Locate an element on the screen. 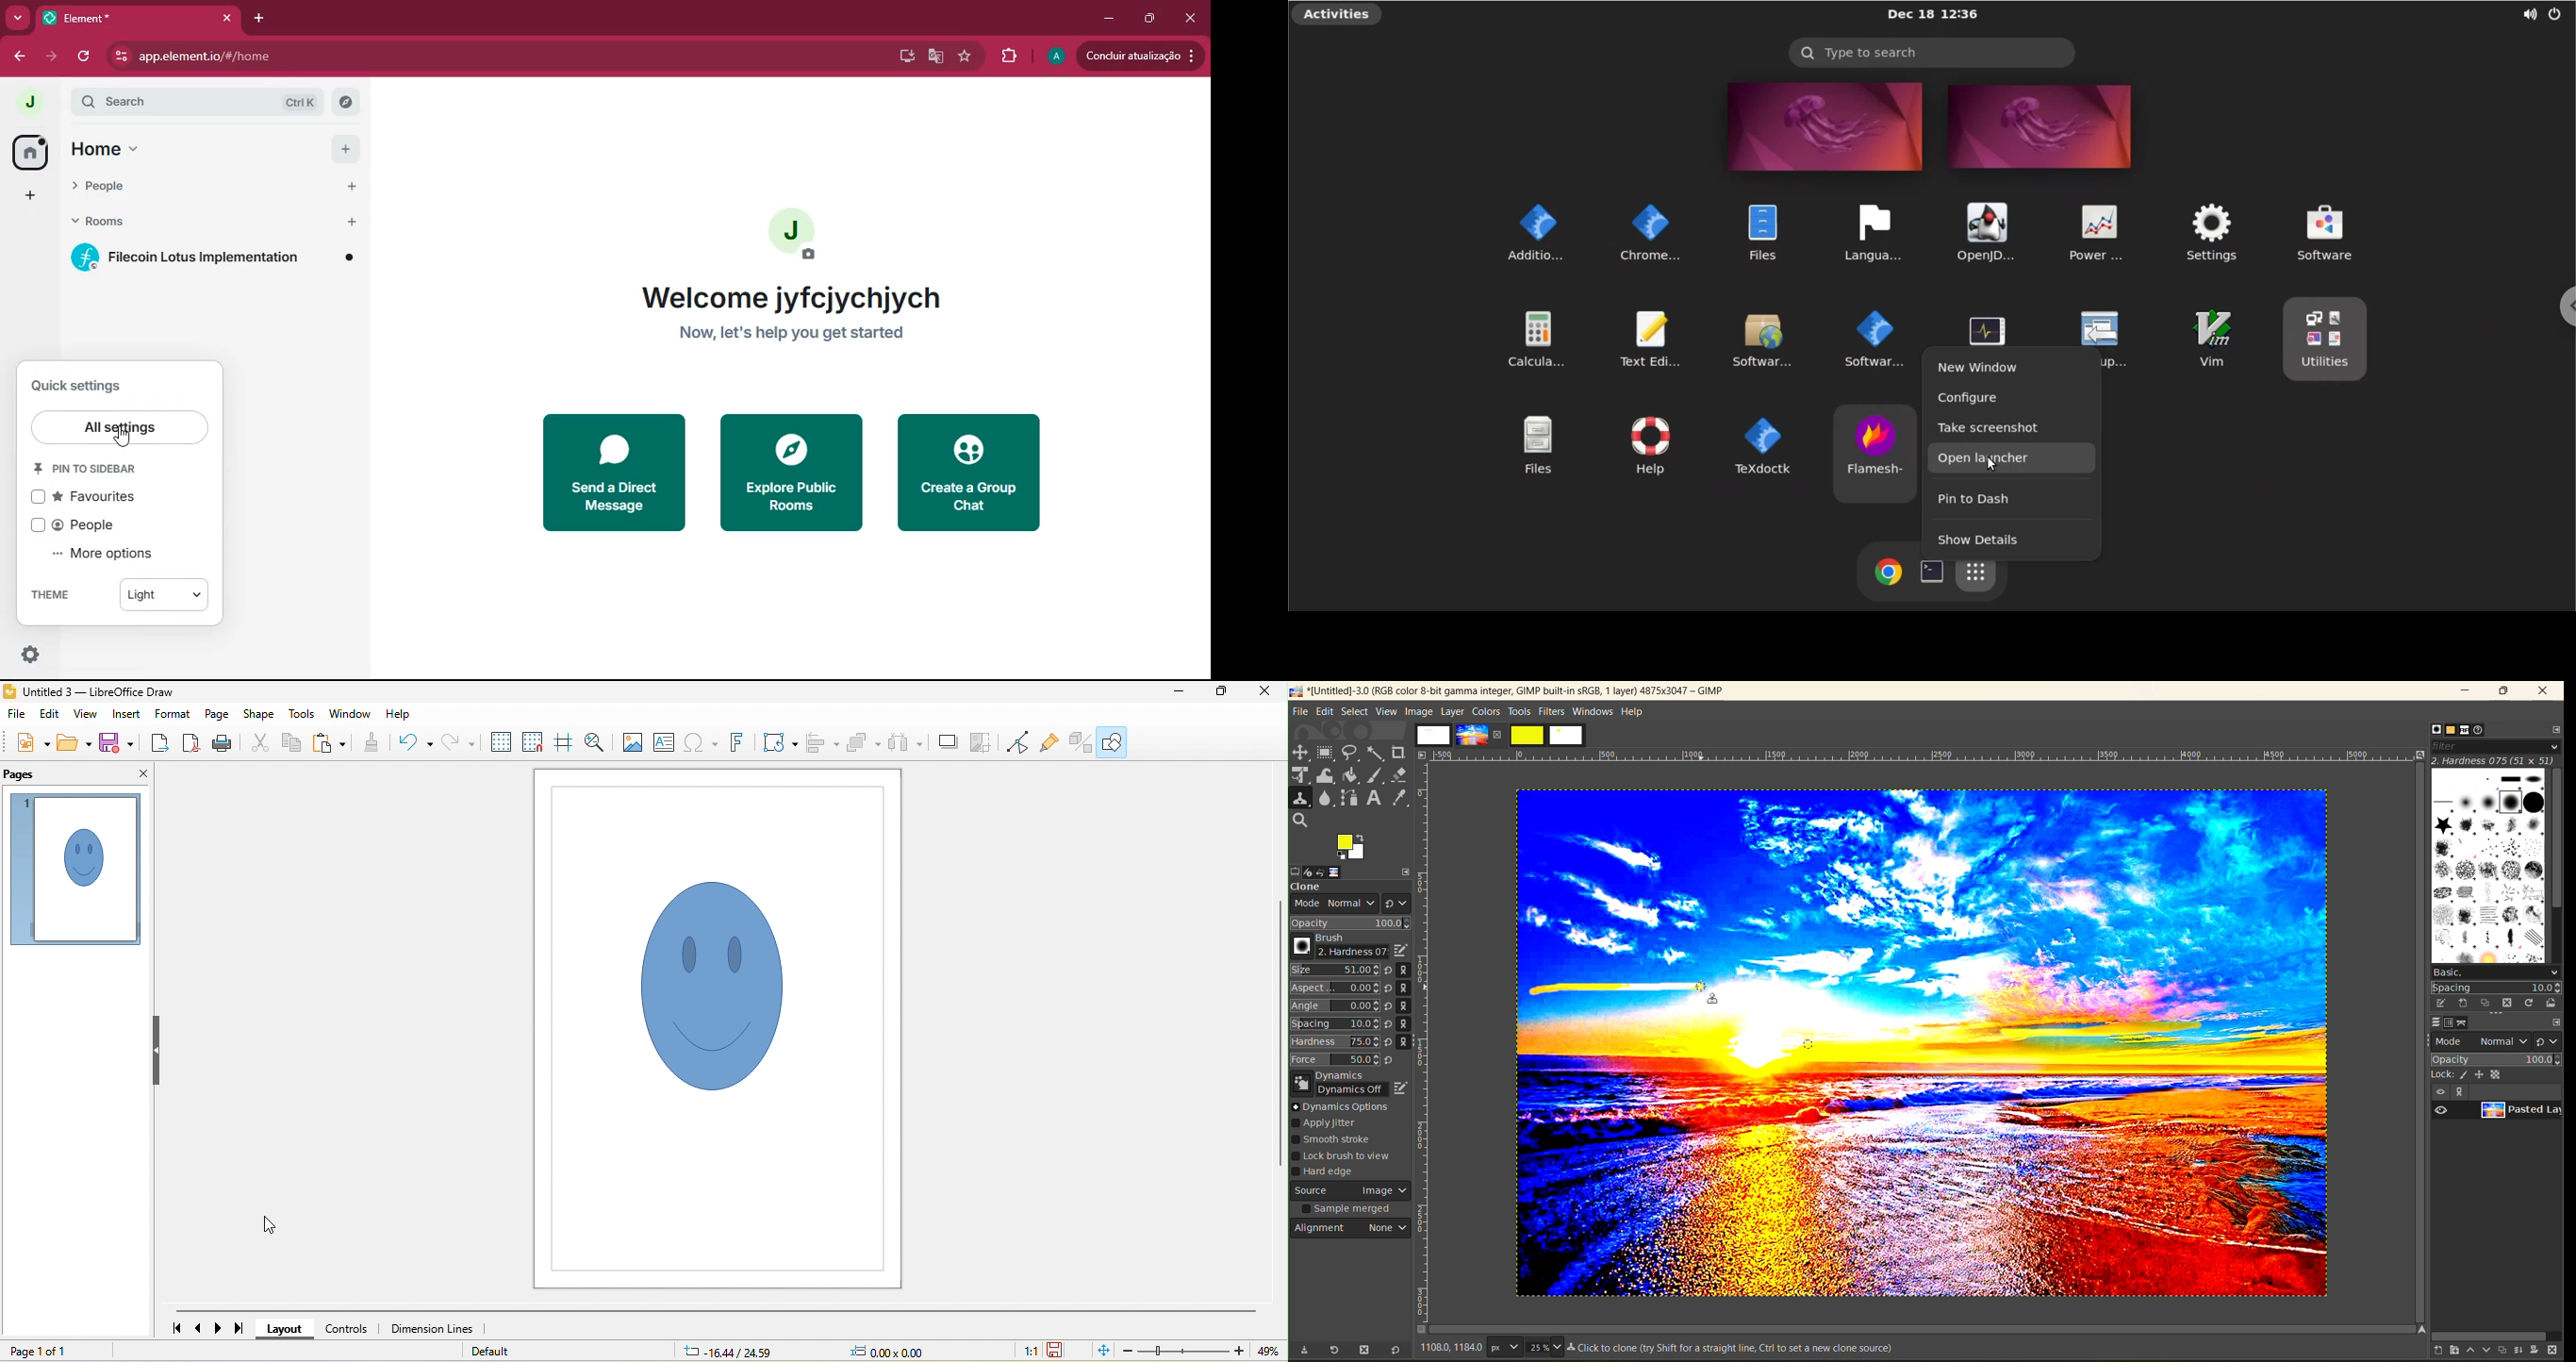 This screenshot has width=2576, height=1372. export as pdf is located at coordinates (192, 745).